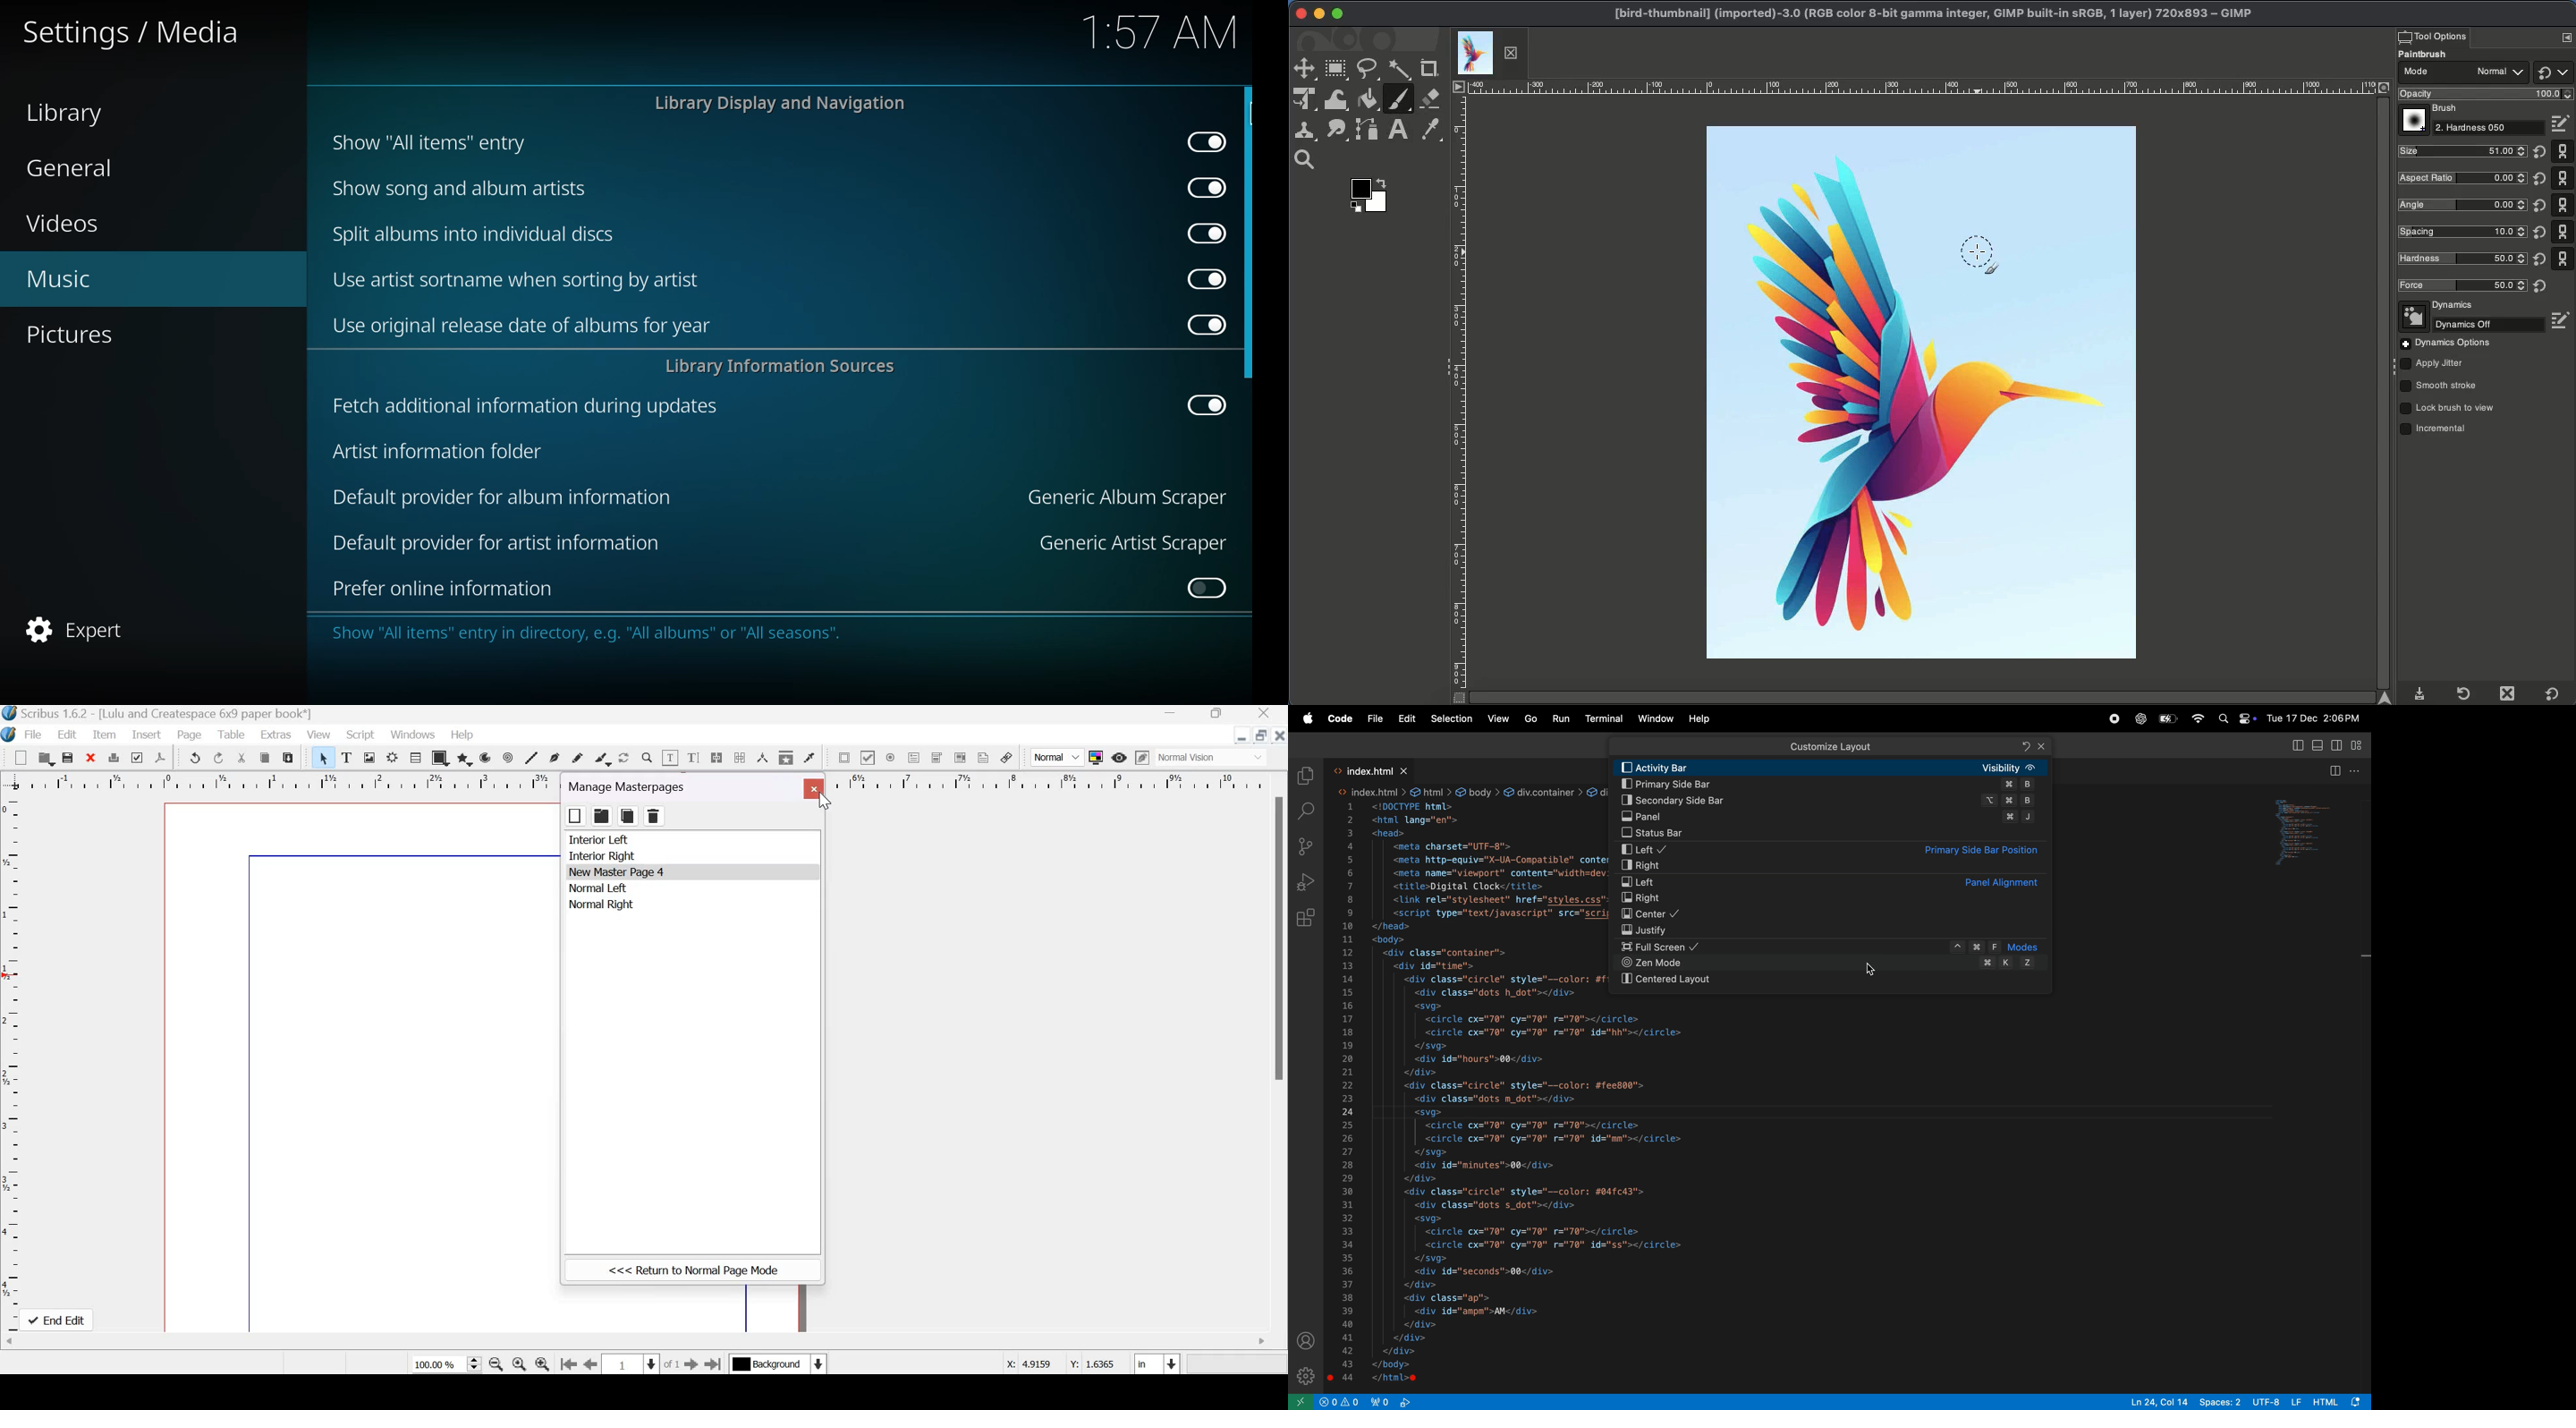  Describe the element at coordinates (2553, 694) in the screenshot. I see `Default` at that location.